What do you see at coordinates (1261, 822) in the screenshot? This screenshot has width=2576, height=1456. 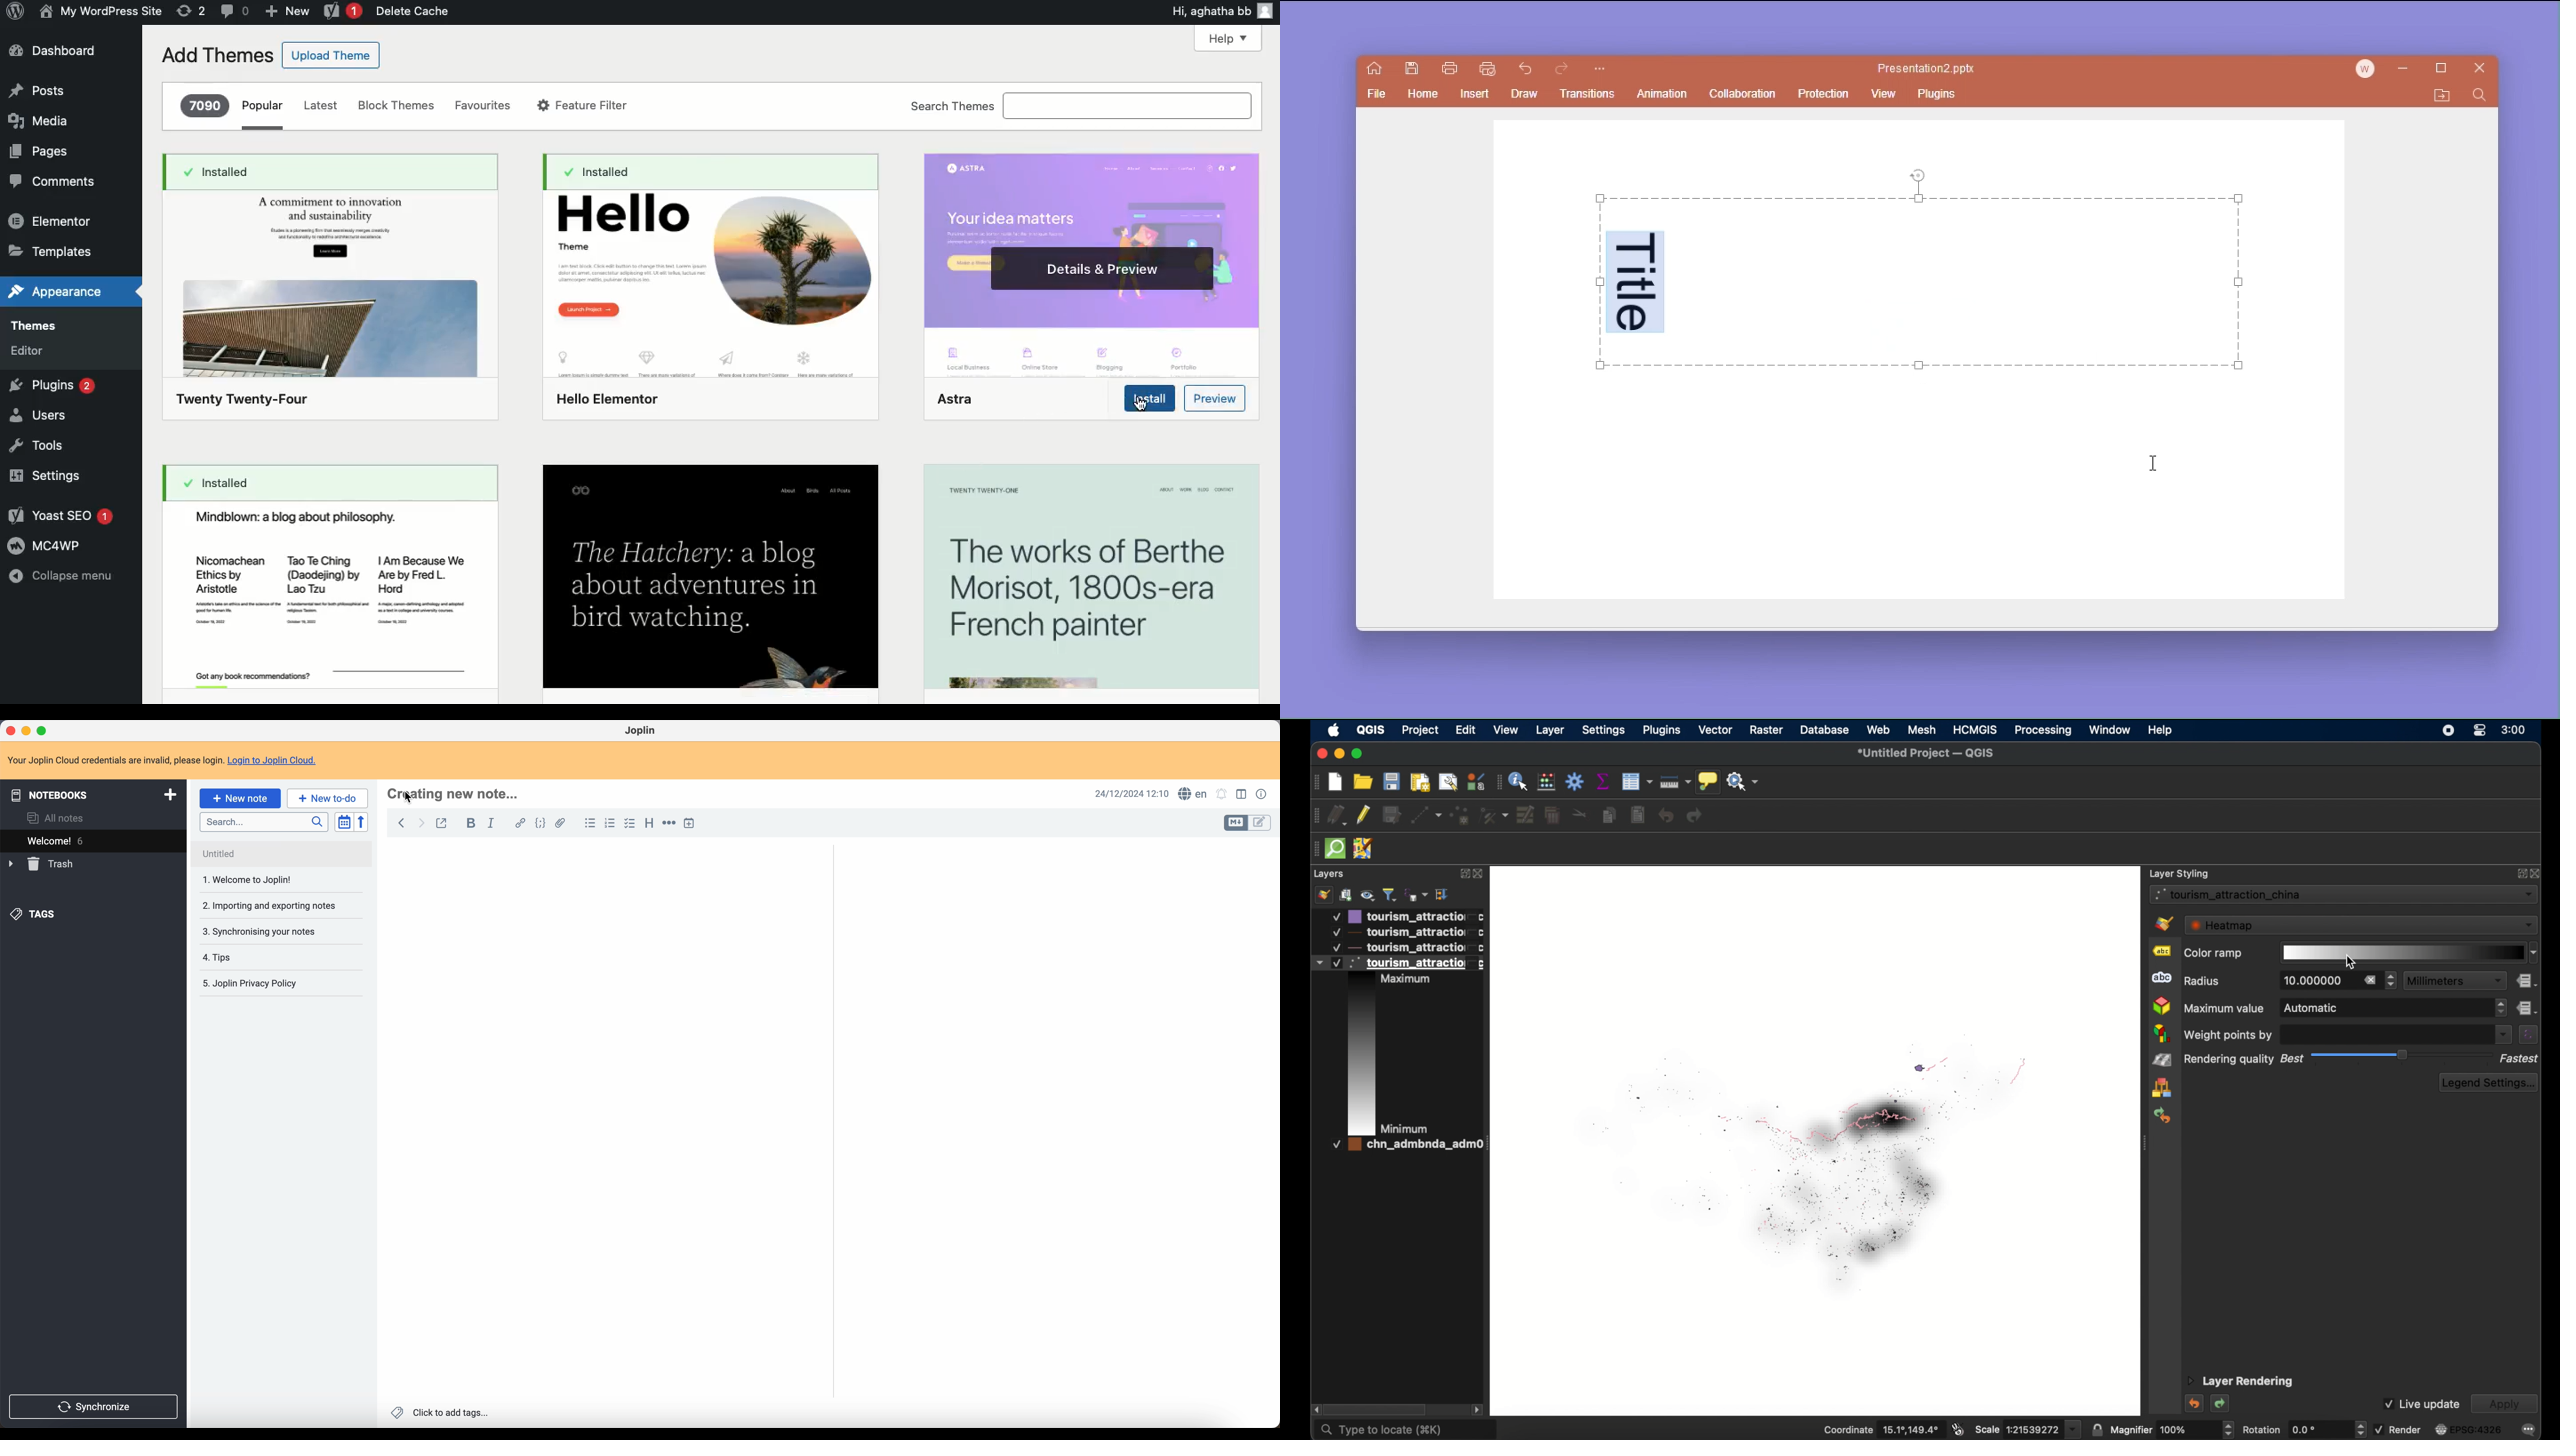 I see `toggle edit layout` at bounding box center [1261, 822].